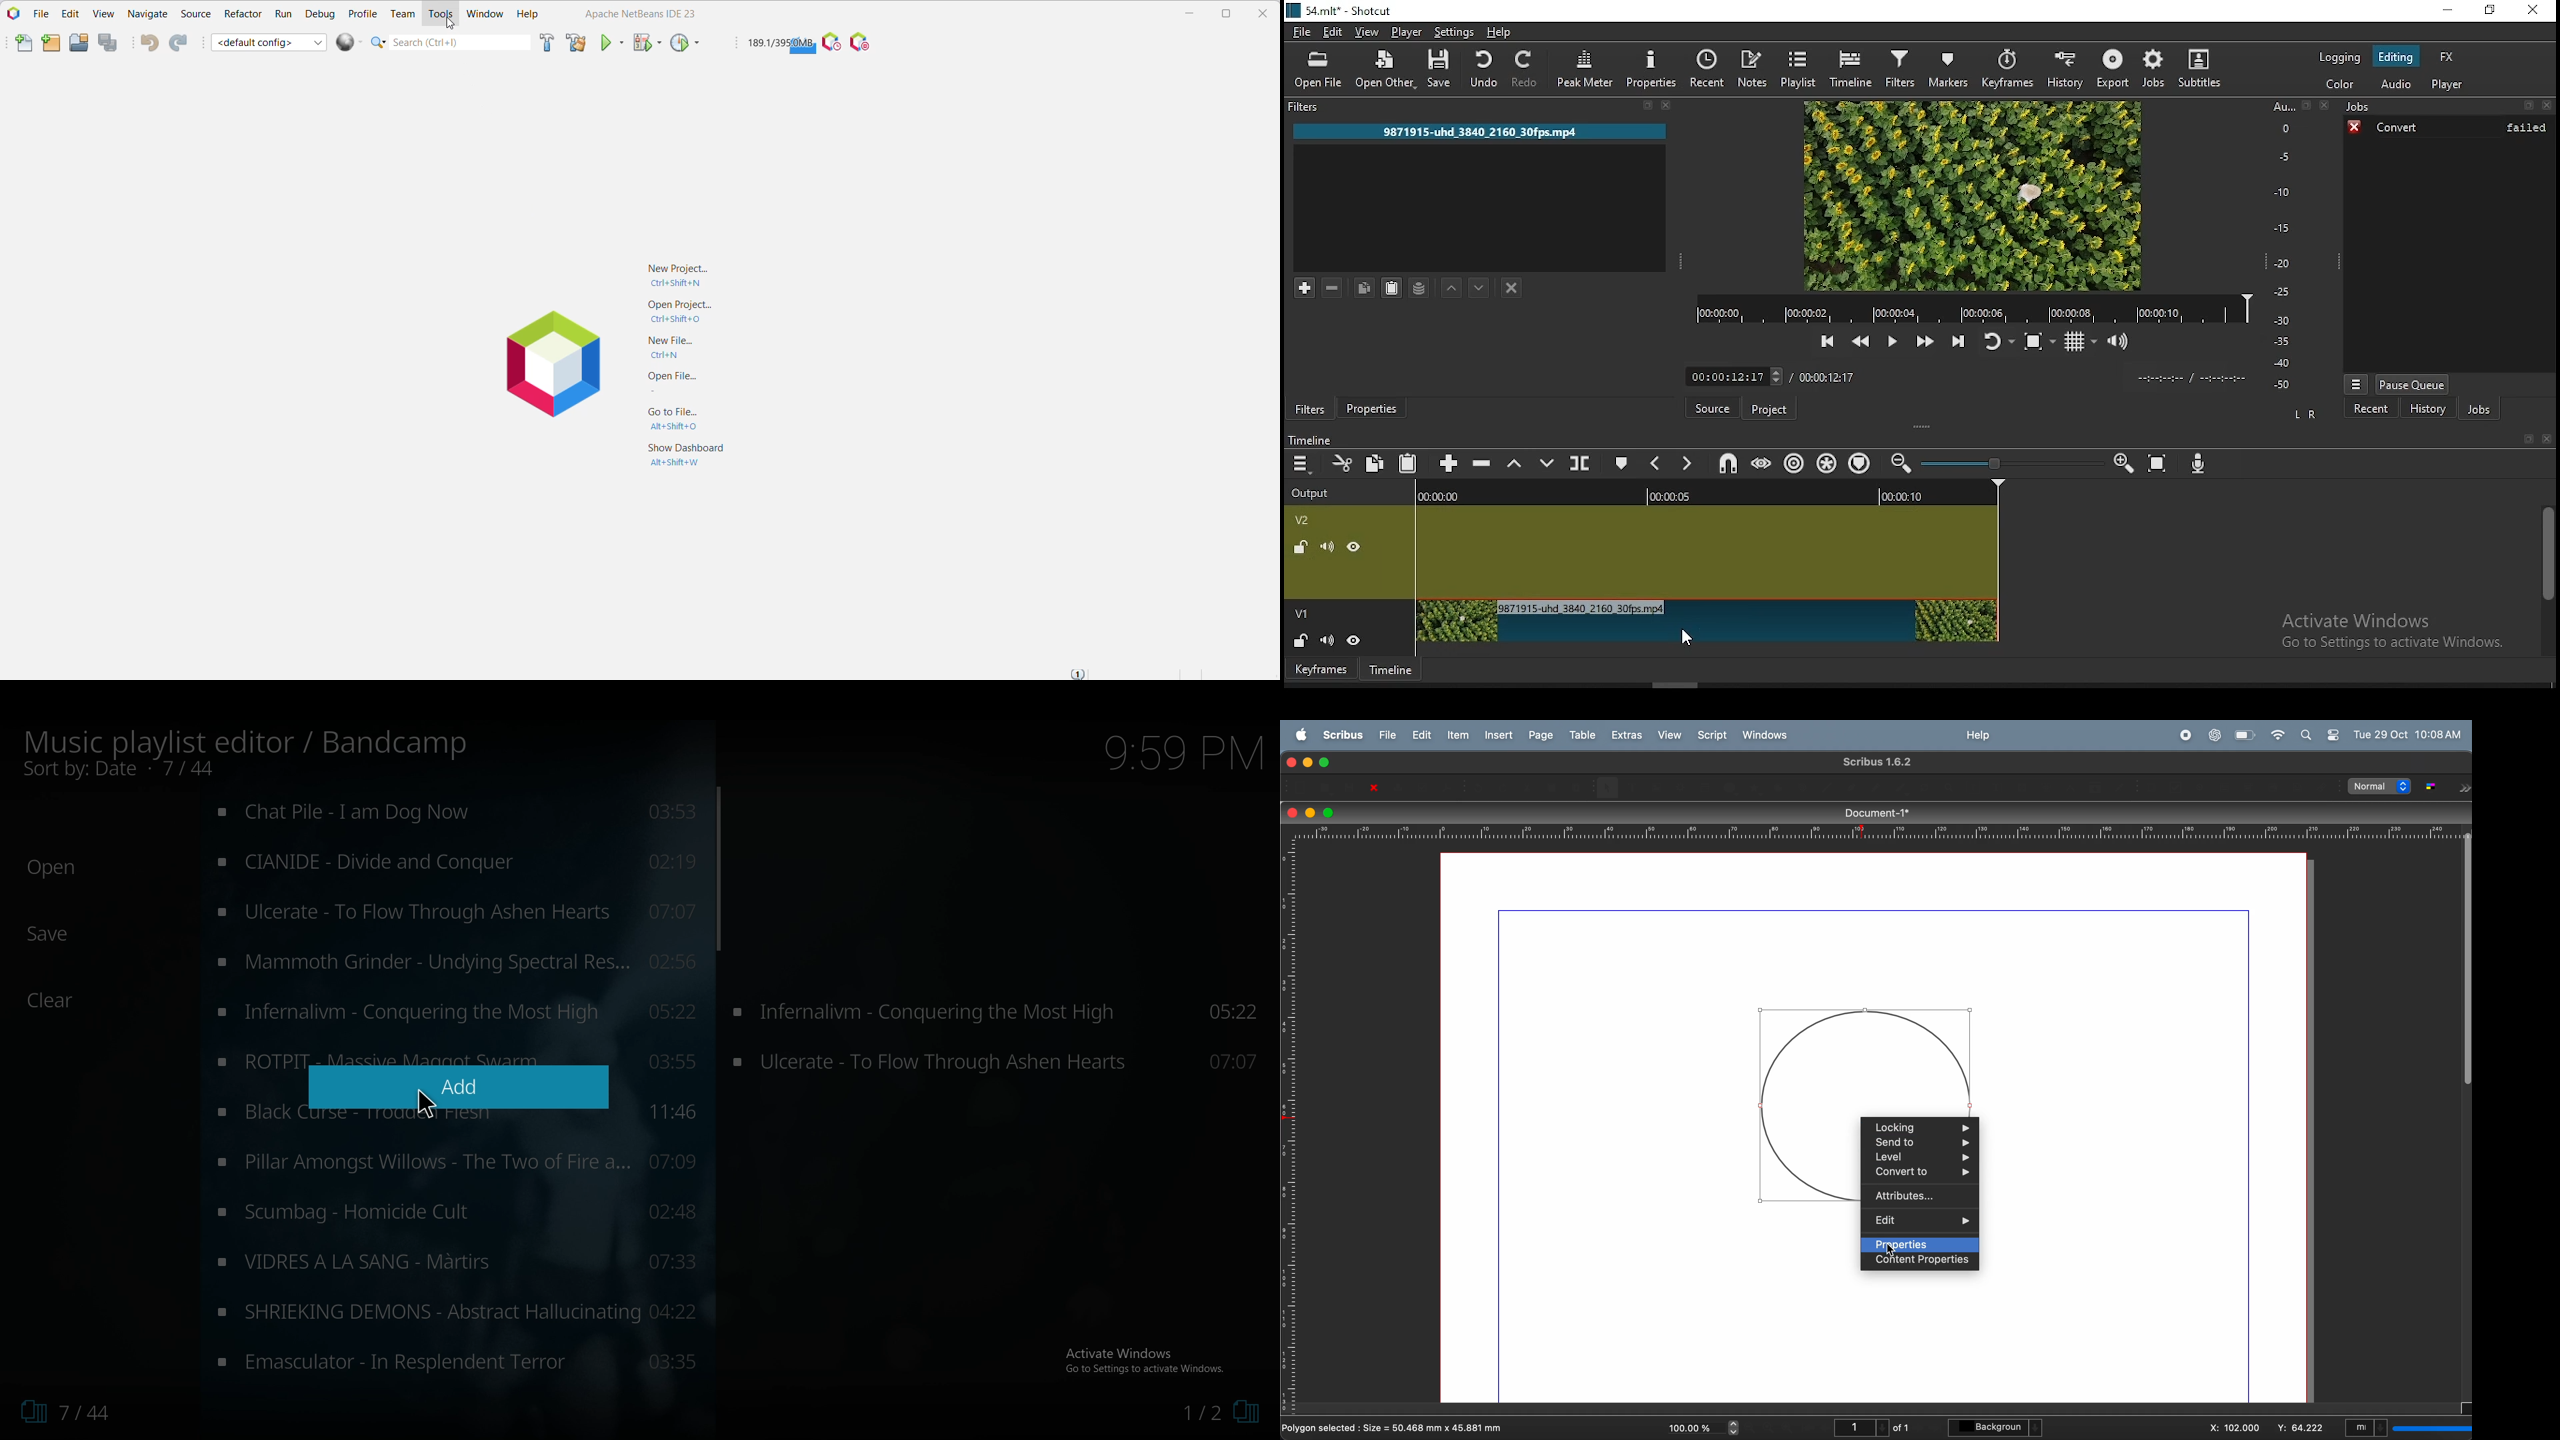  I want to click on Cursor, so click(1892, 1251).